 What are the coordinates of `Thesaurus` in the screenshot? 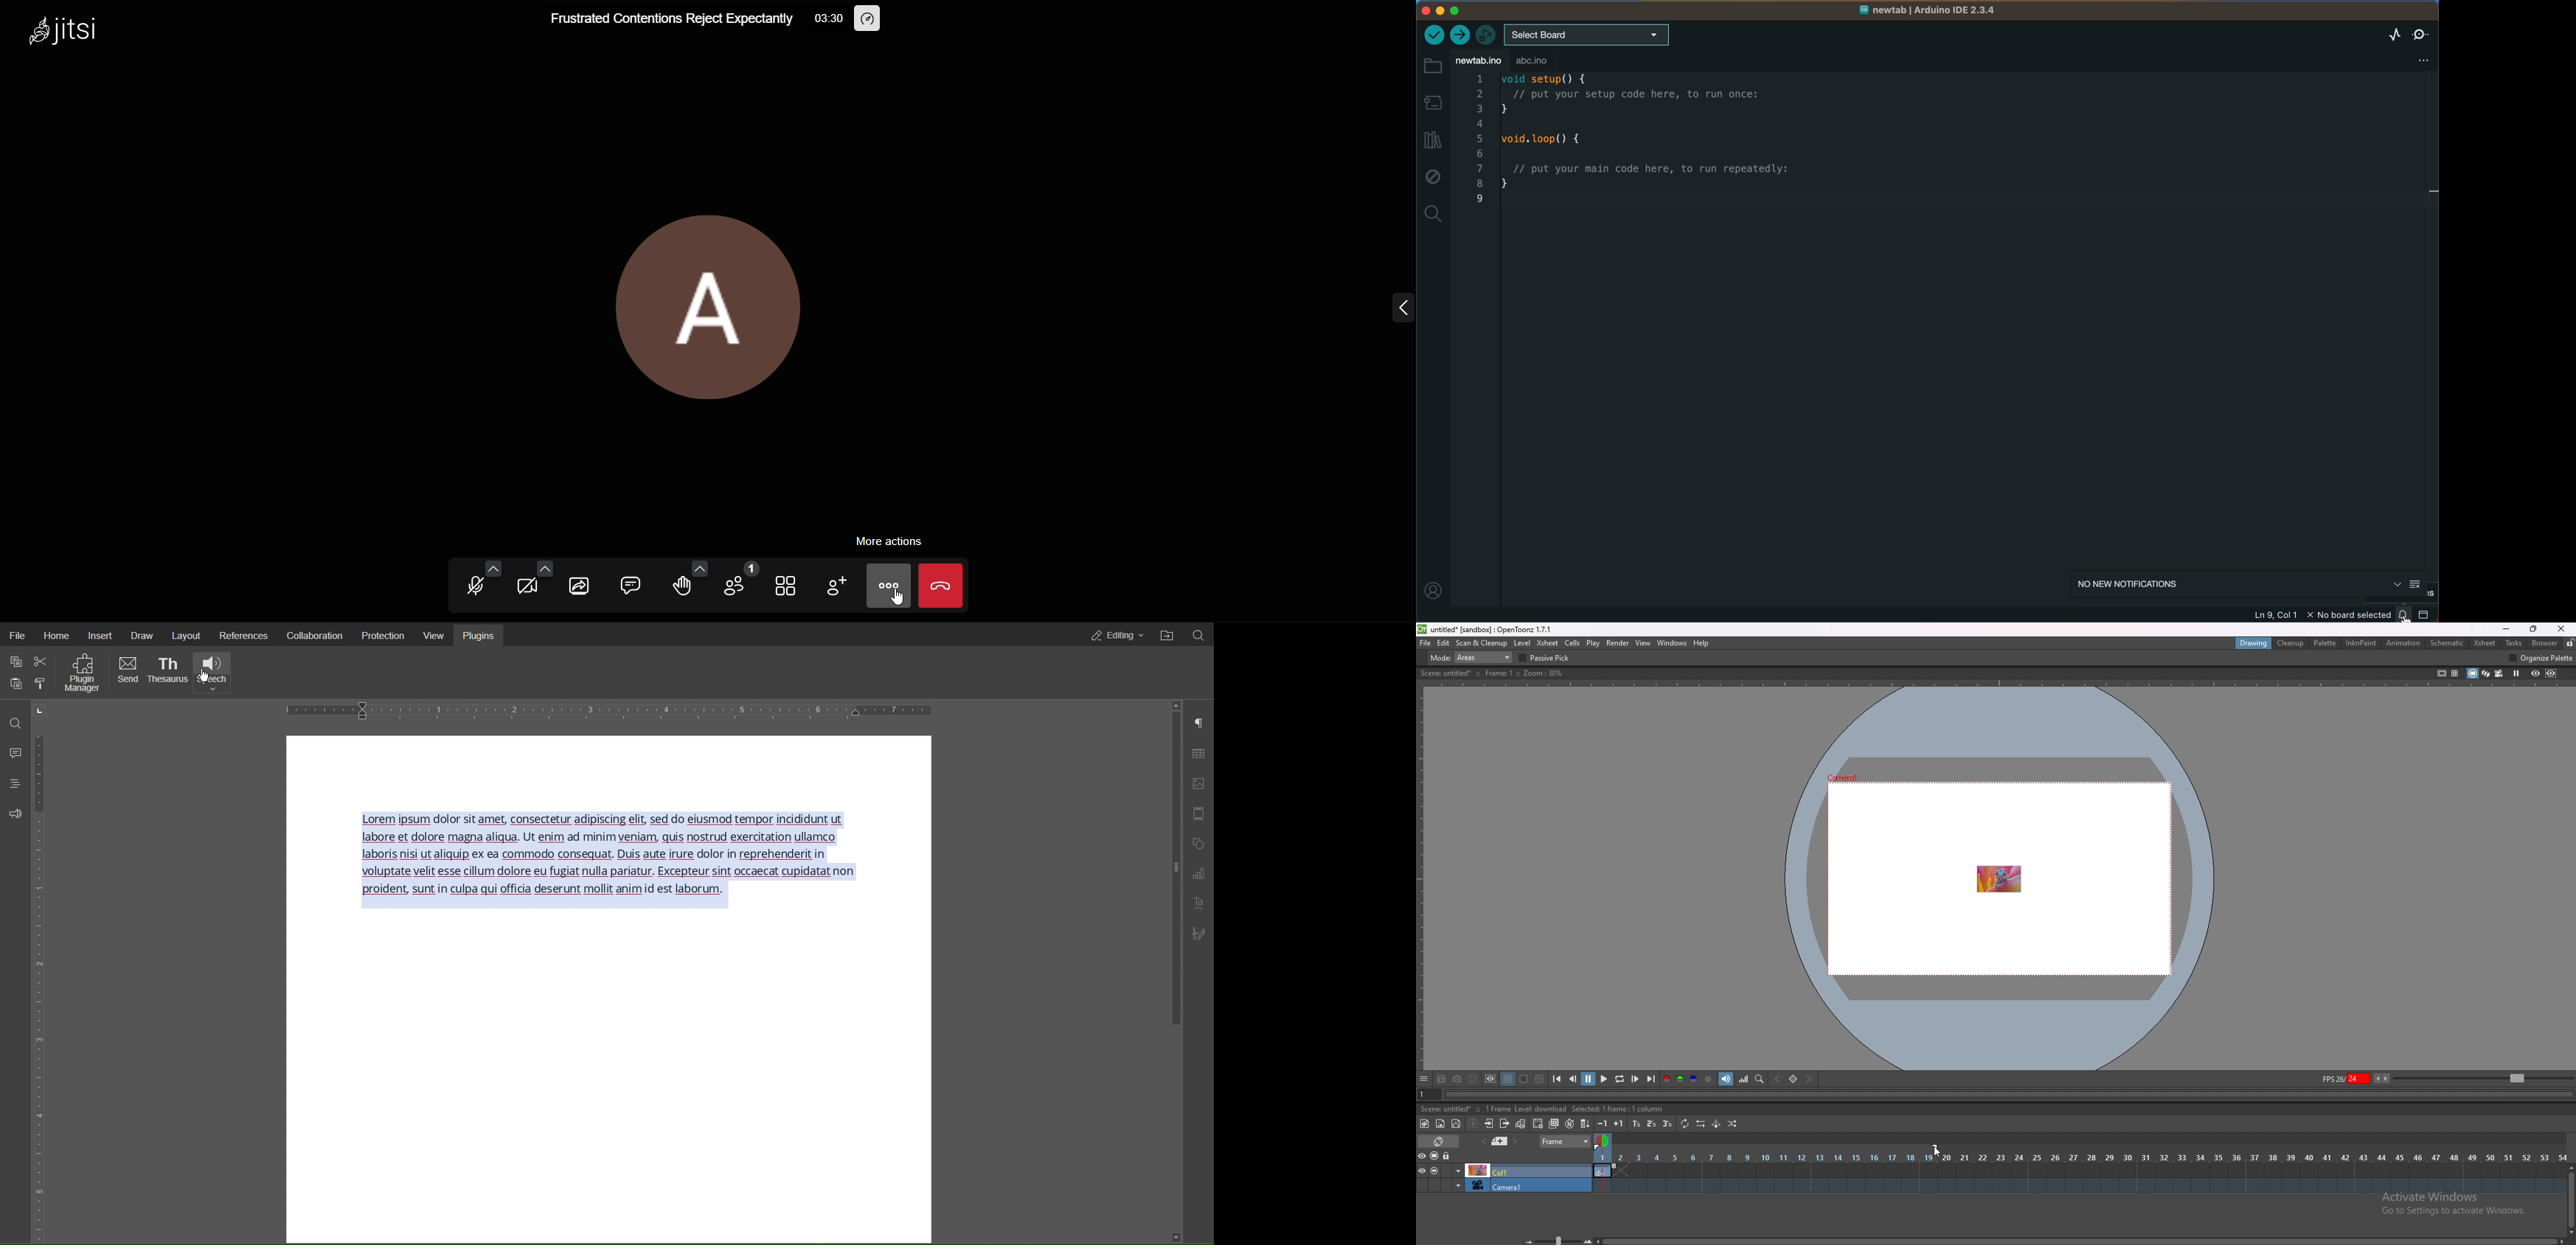 It's located at (168, 672).